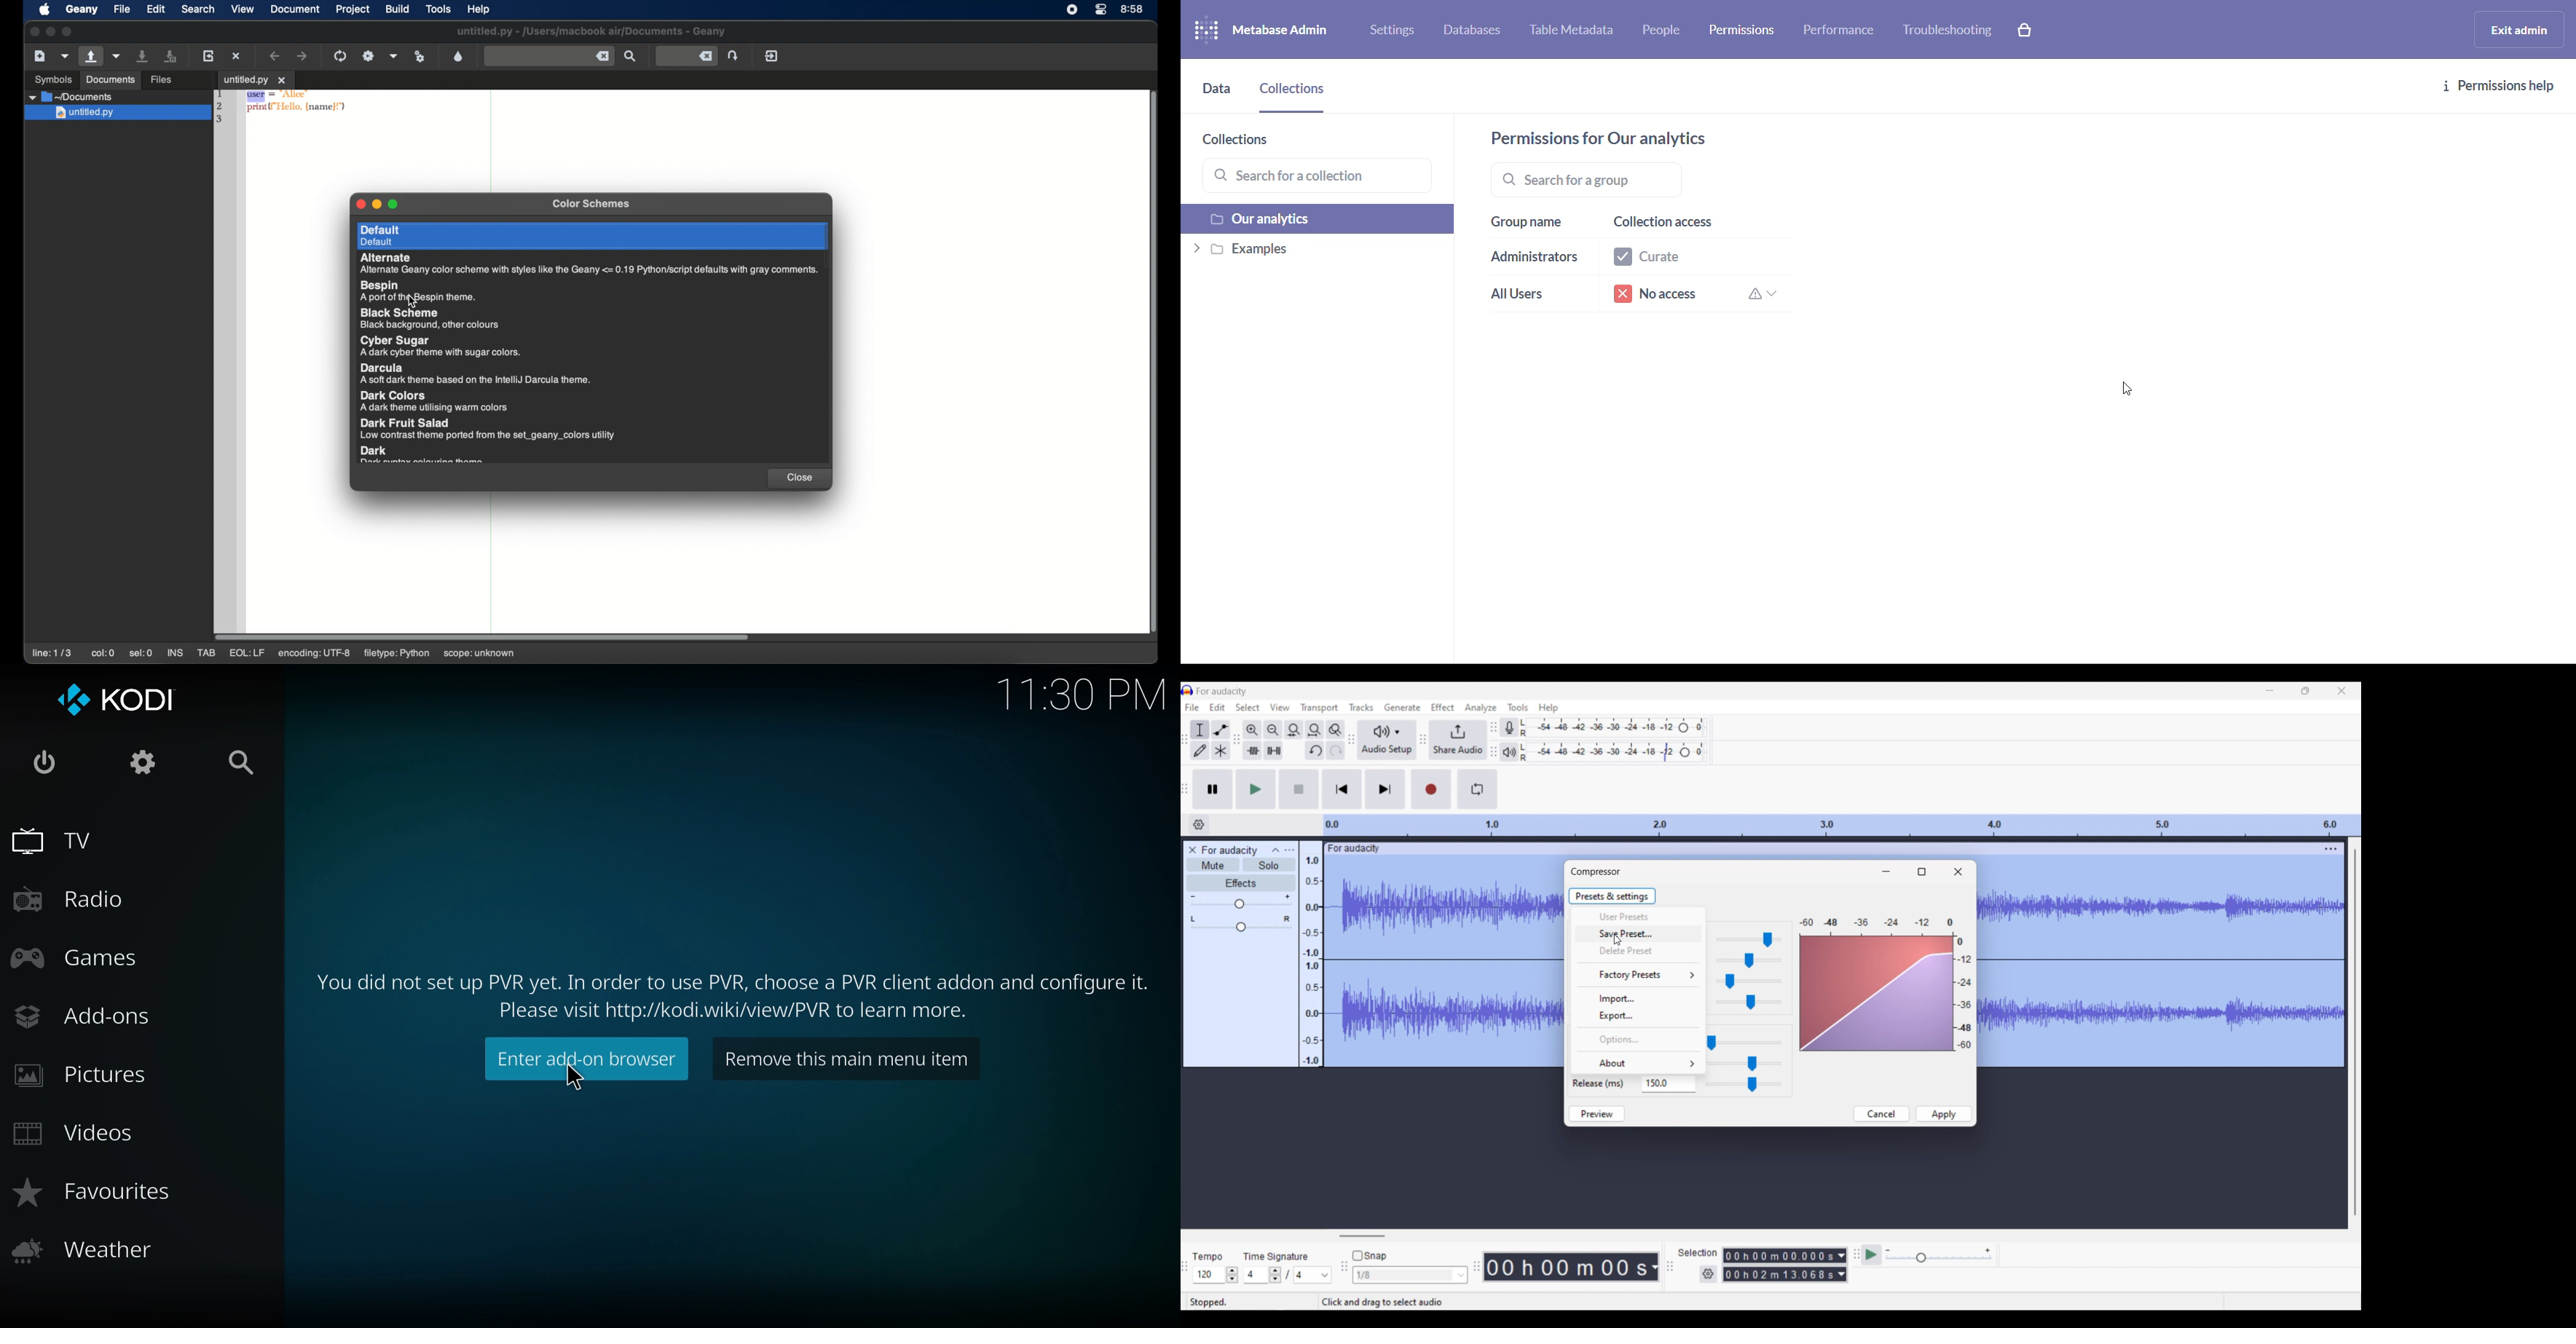  I want to click on Indicates selection settings, so click(1697, 1252).